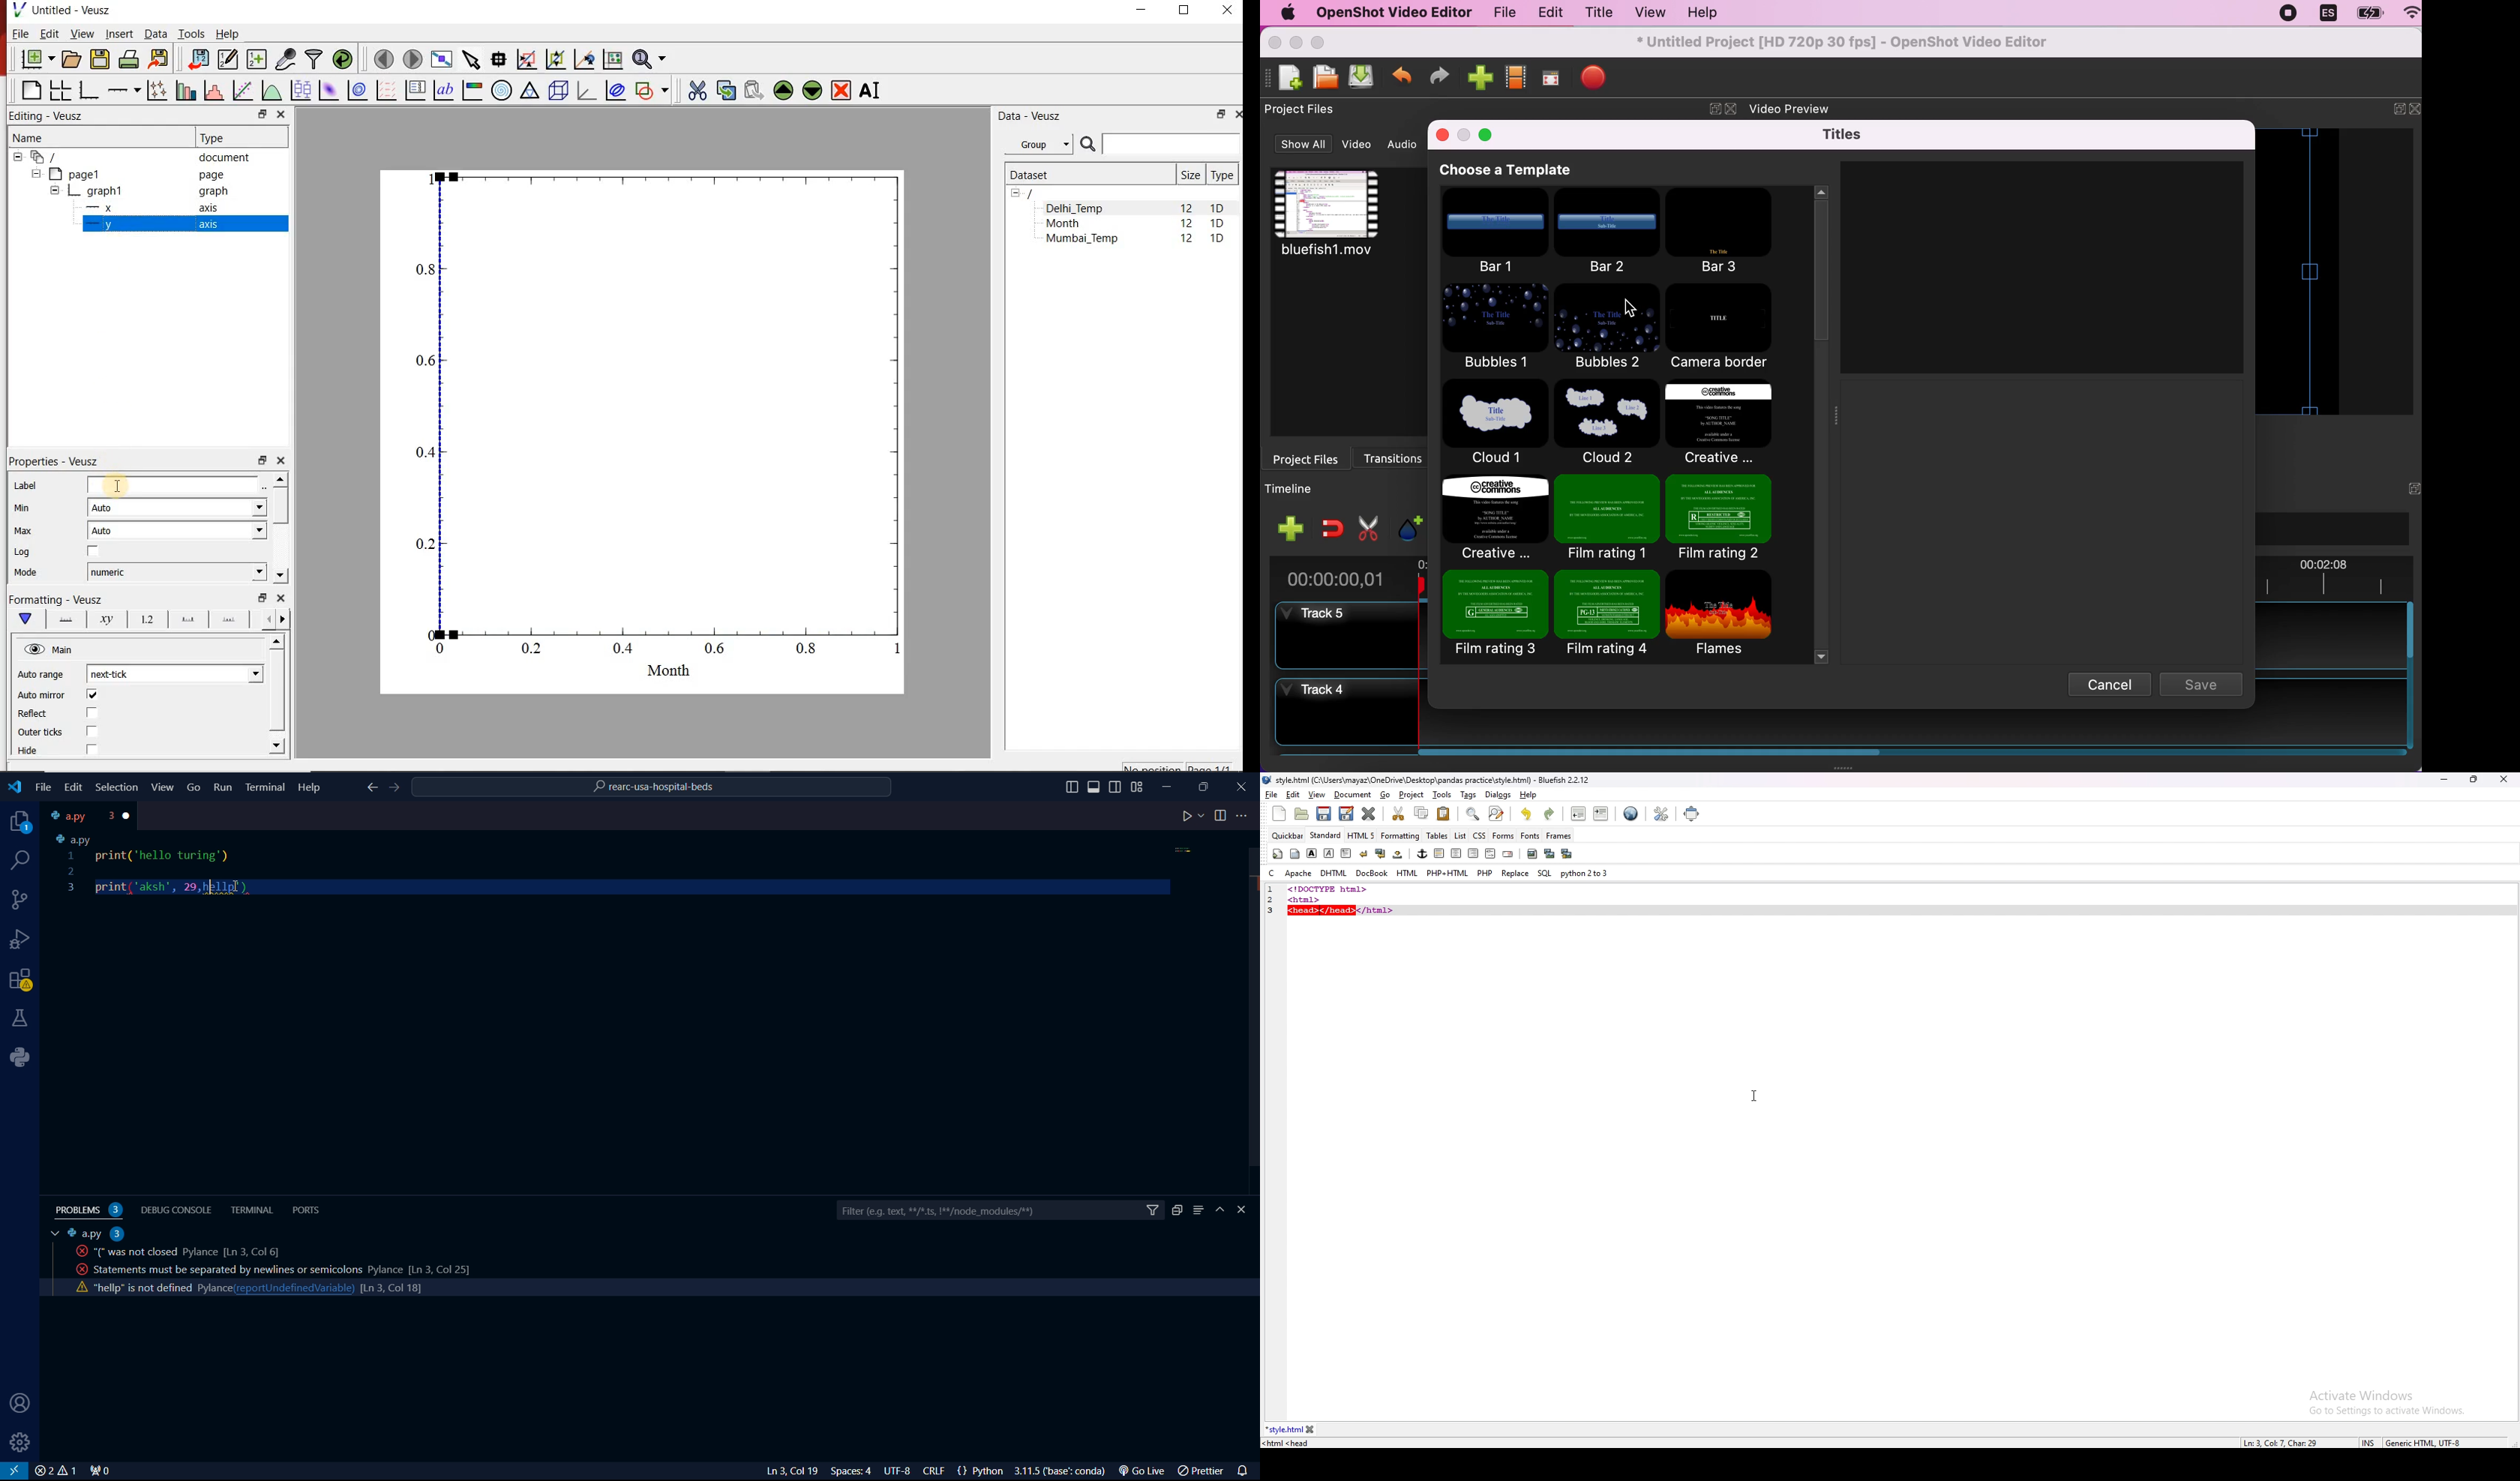 This screenshot has height=1484, width=2520. What do you see at coordinates (59, 90) in the screenshot?
I see `arrange graphs in a grid` at bounding box center [59, 90].